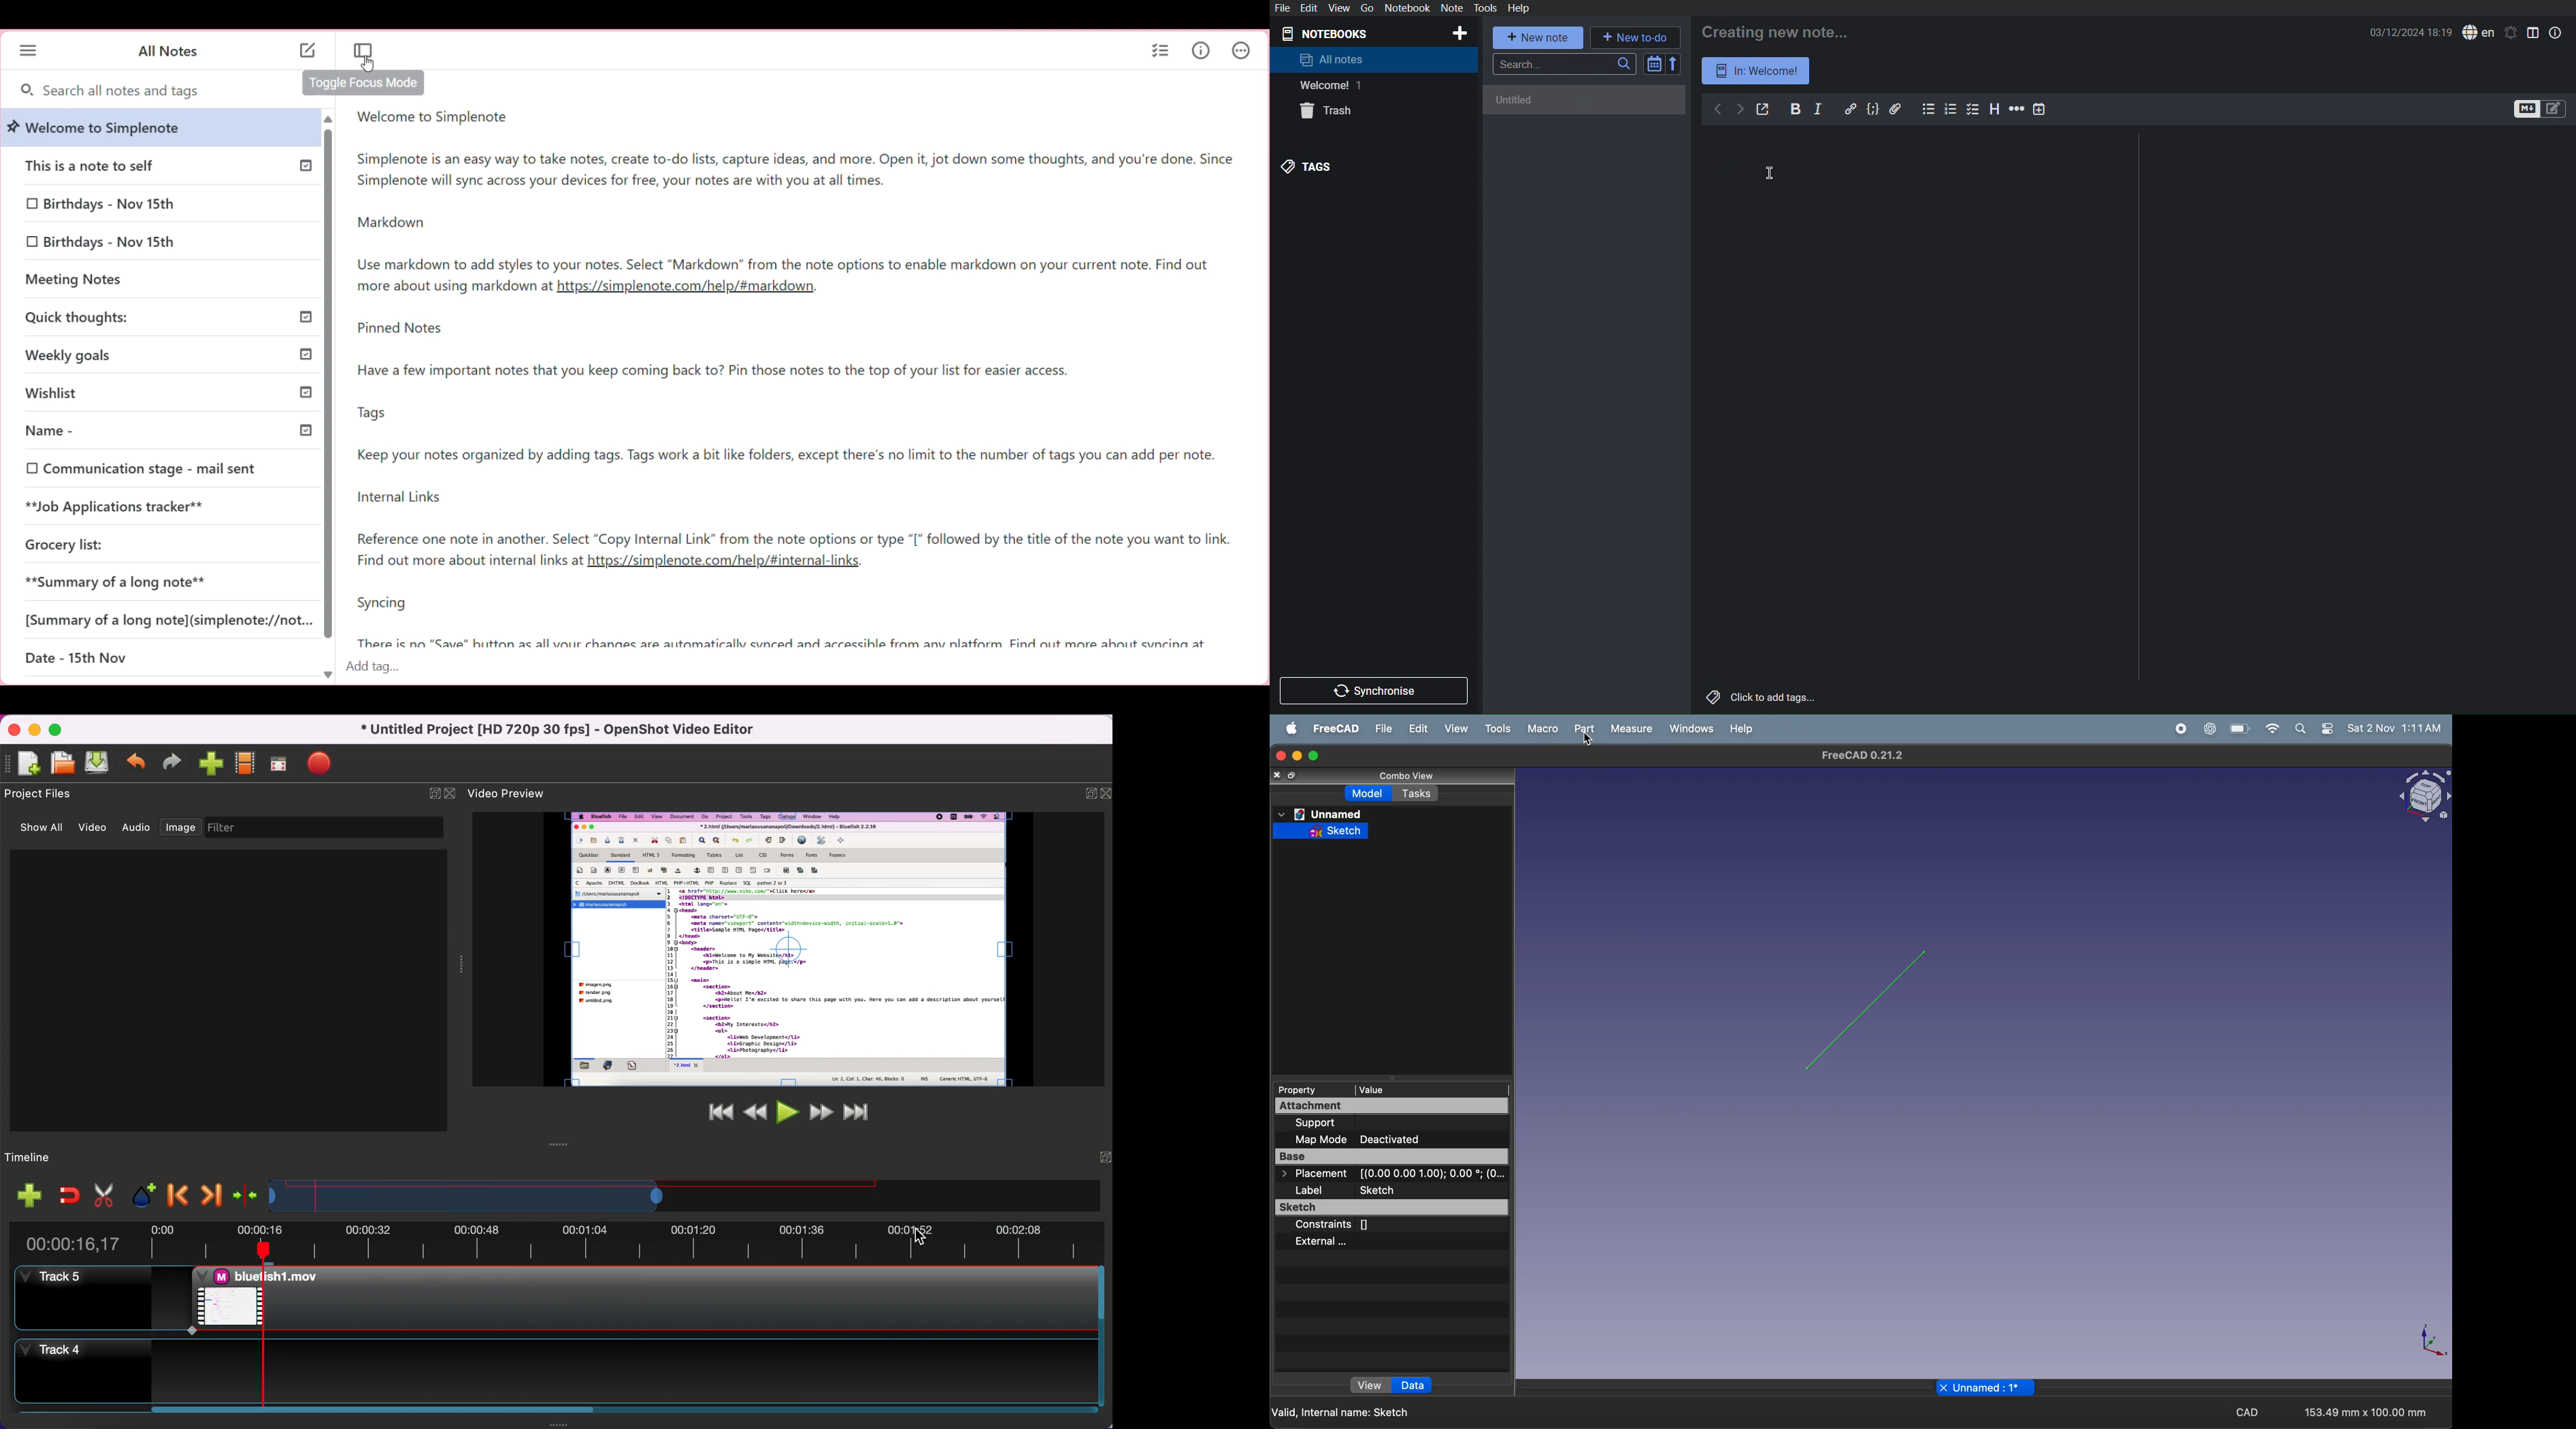 The height and width of the screenshot is (1456, 2576). What do you see at coordinates (1365, 8) in the screenshot?
I see `Go` at bounding box center [1365, 8].